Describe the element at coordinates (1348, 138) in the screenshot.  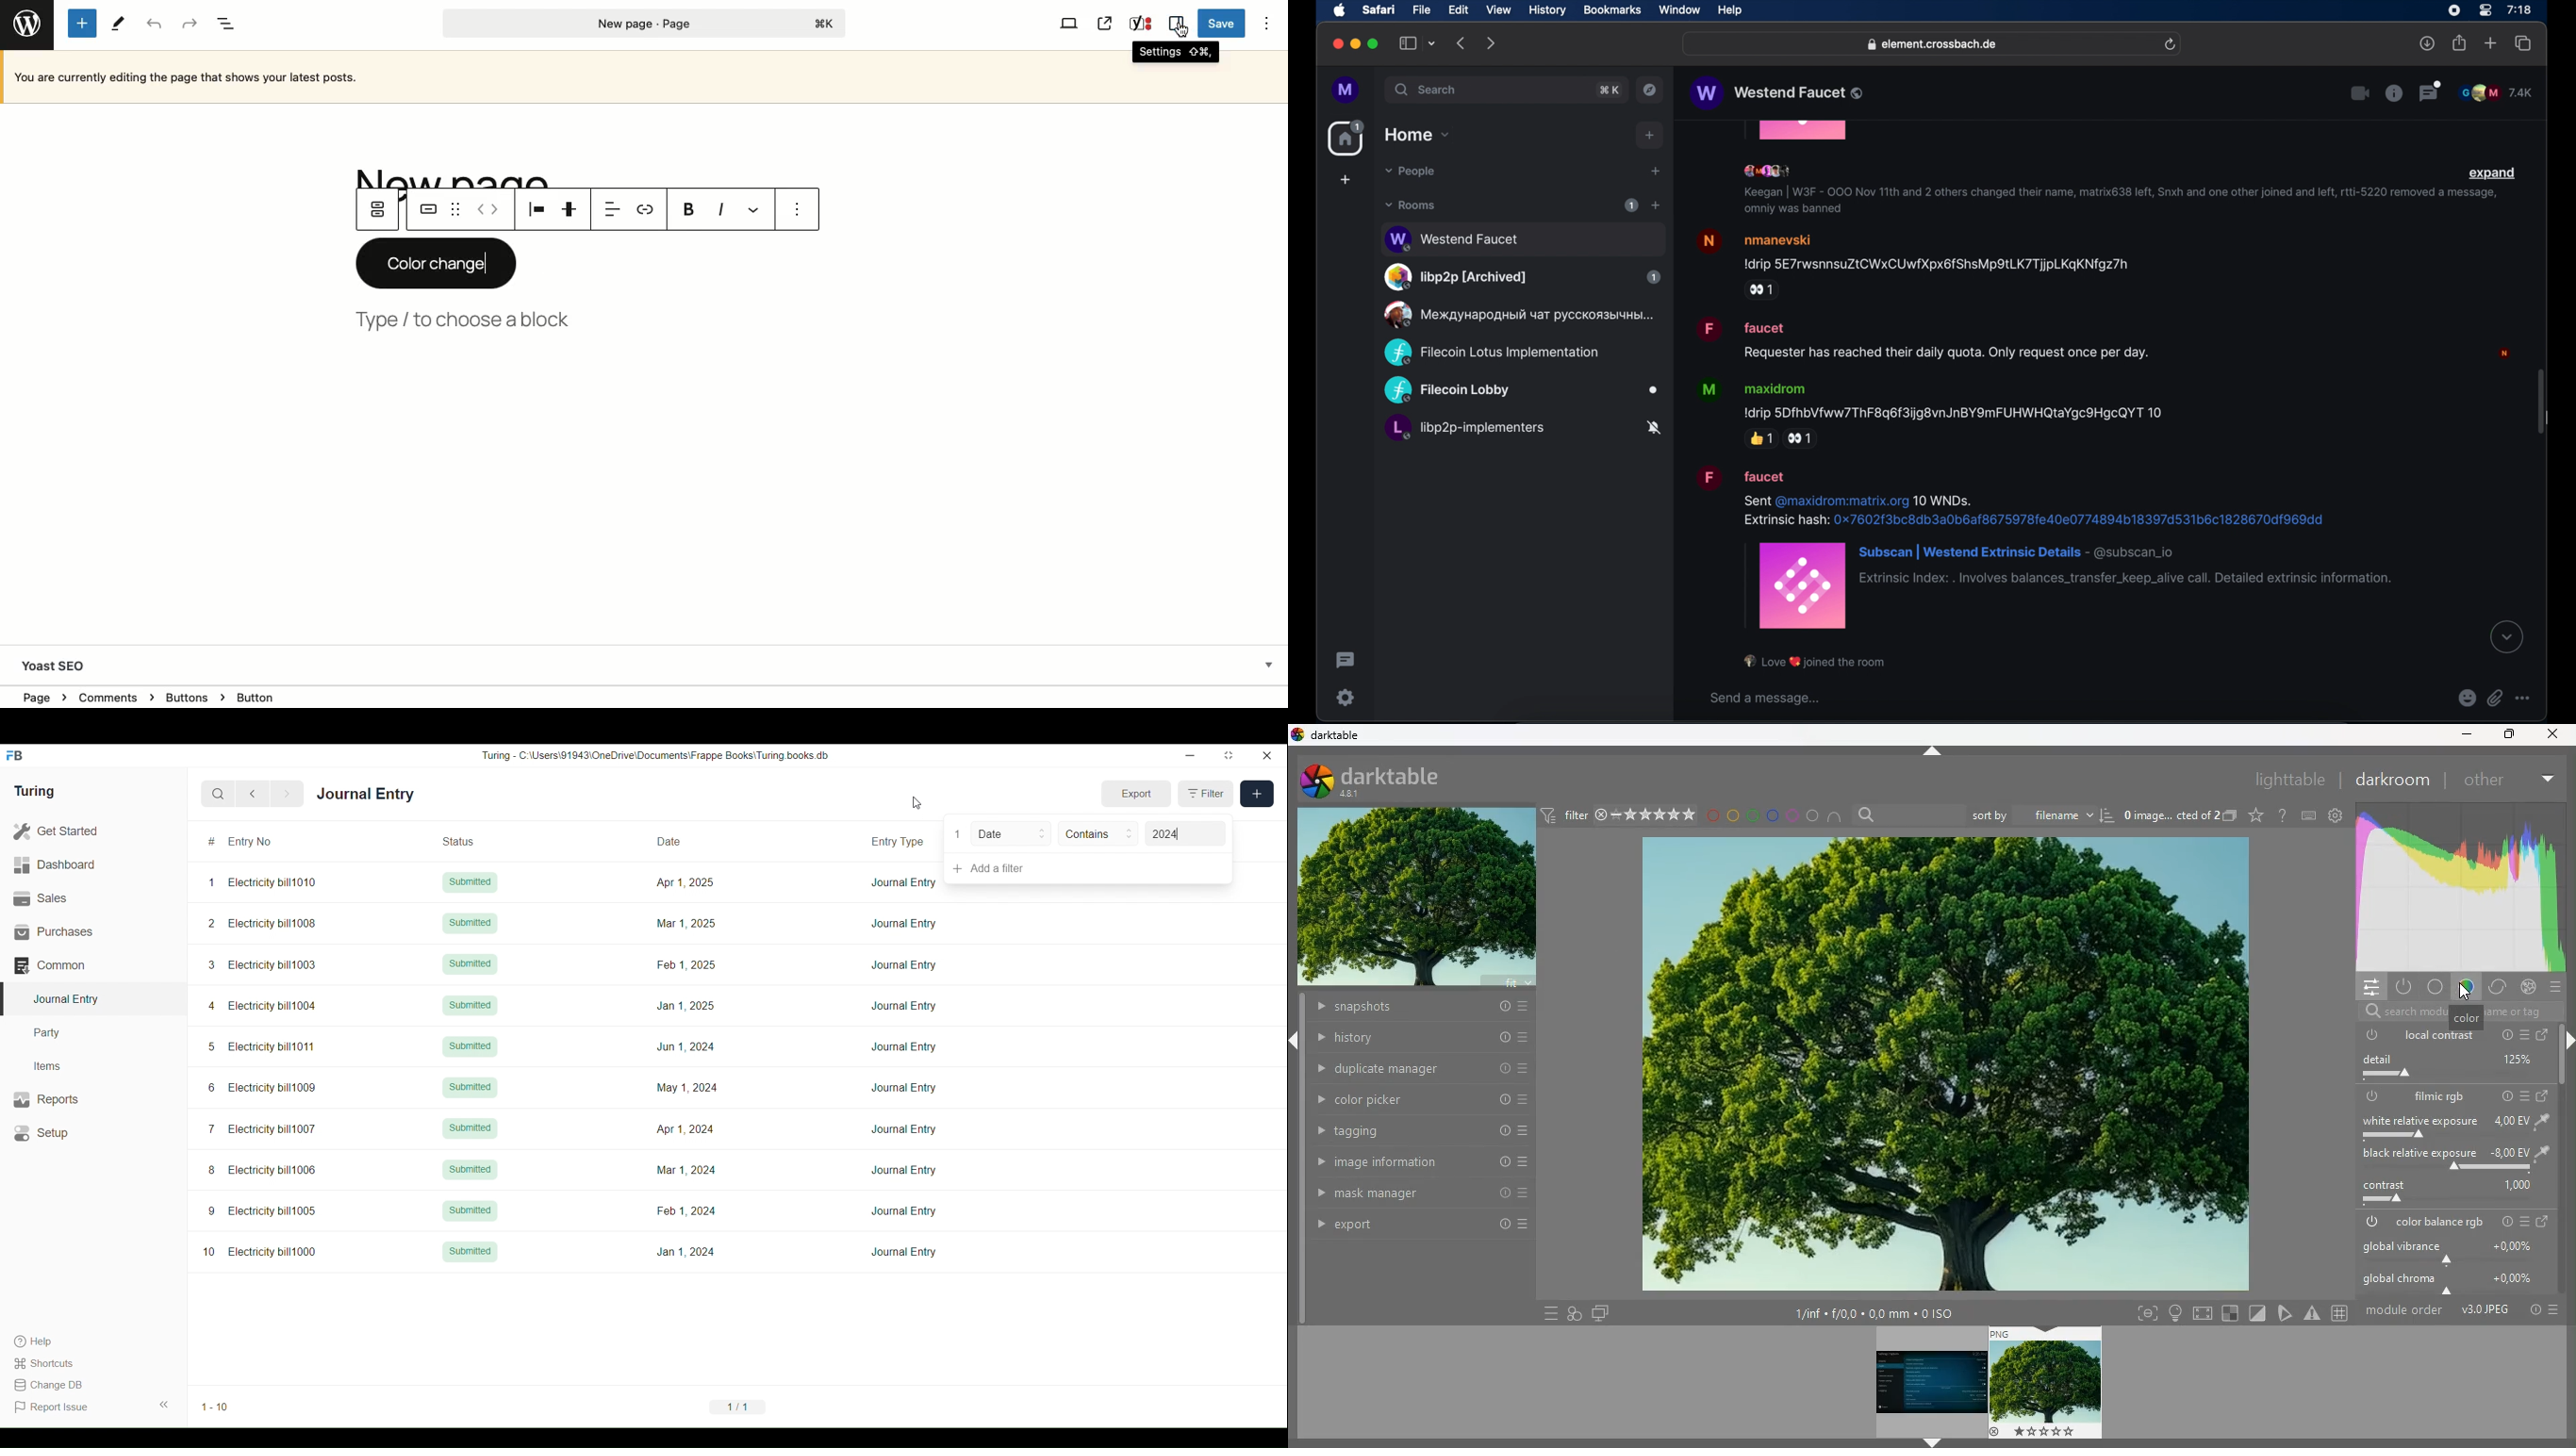
I see `home` at that location.